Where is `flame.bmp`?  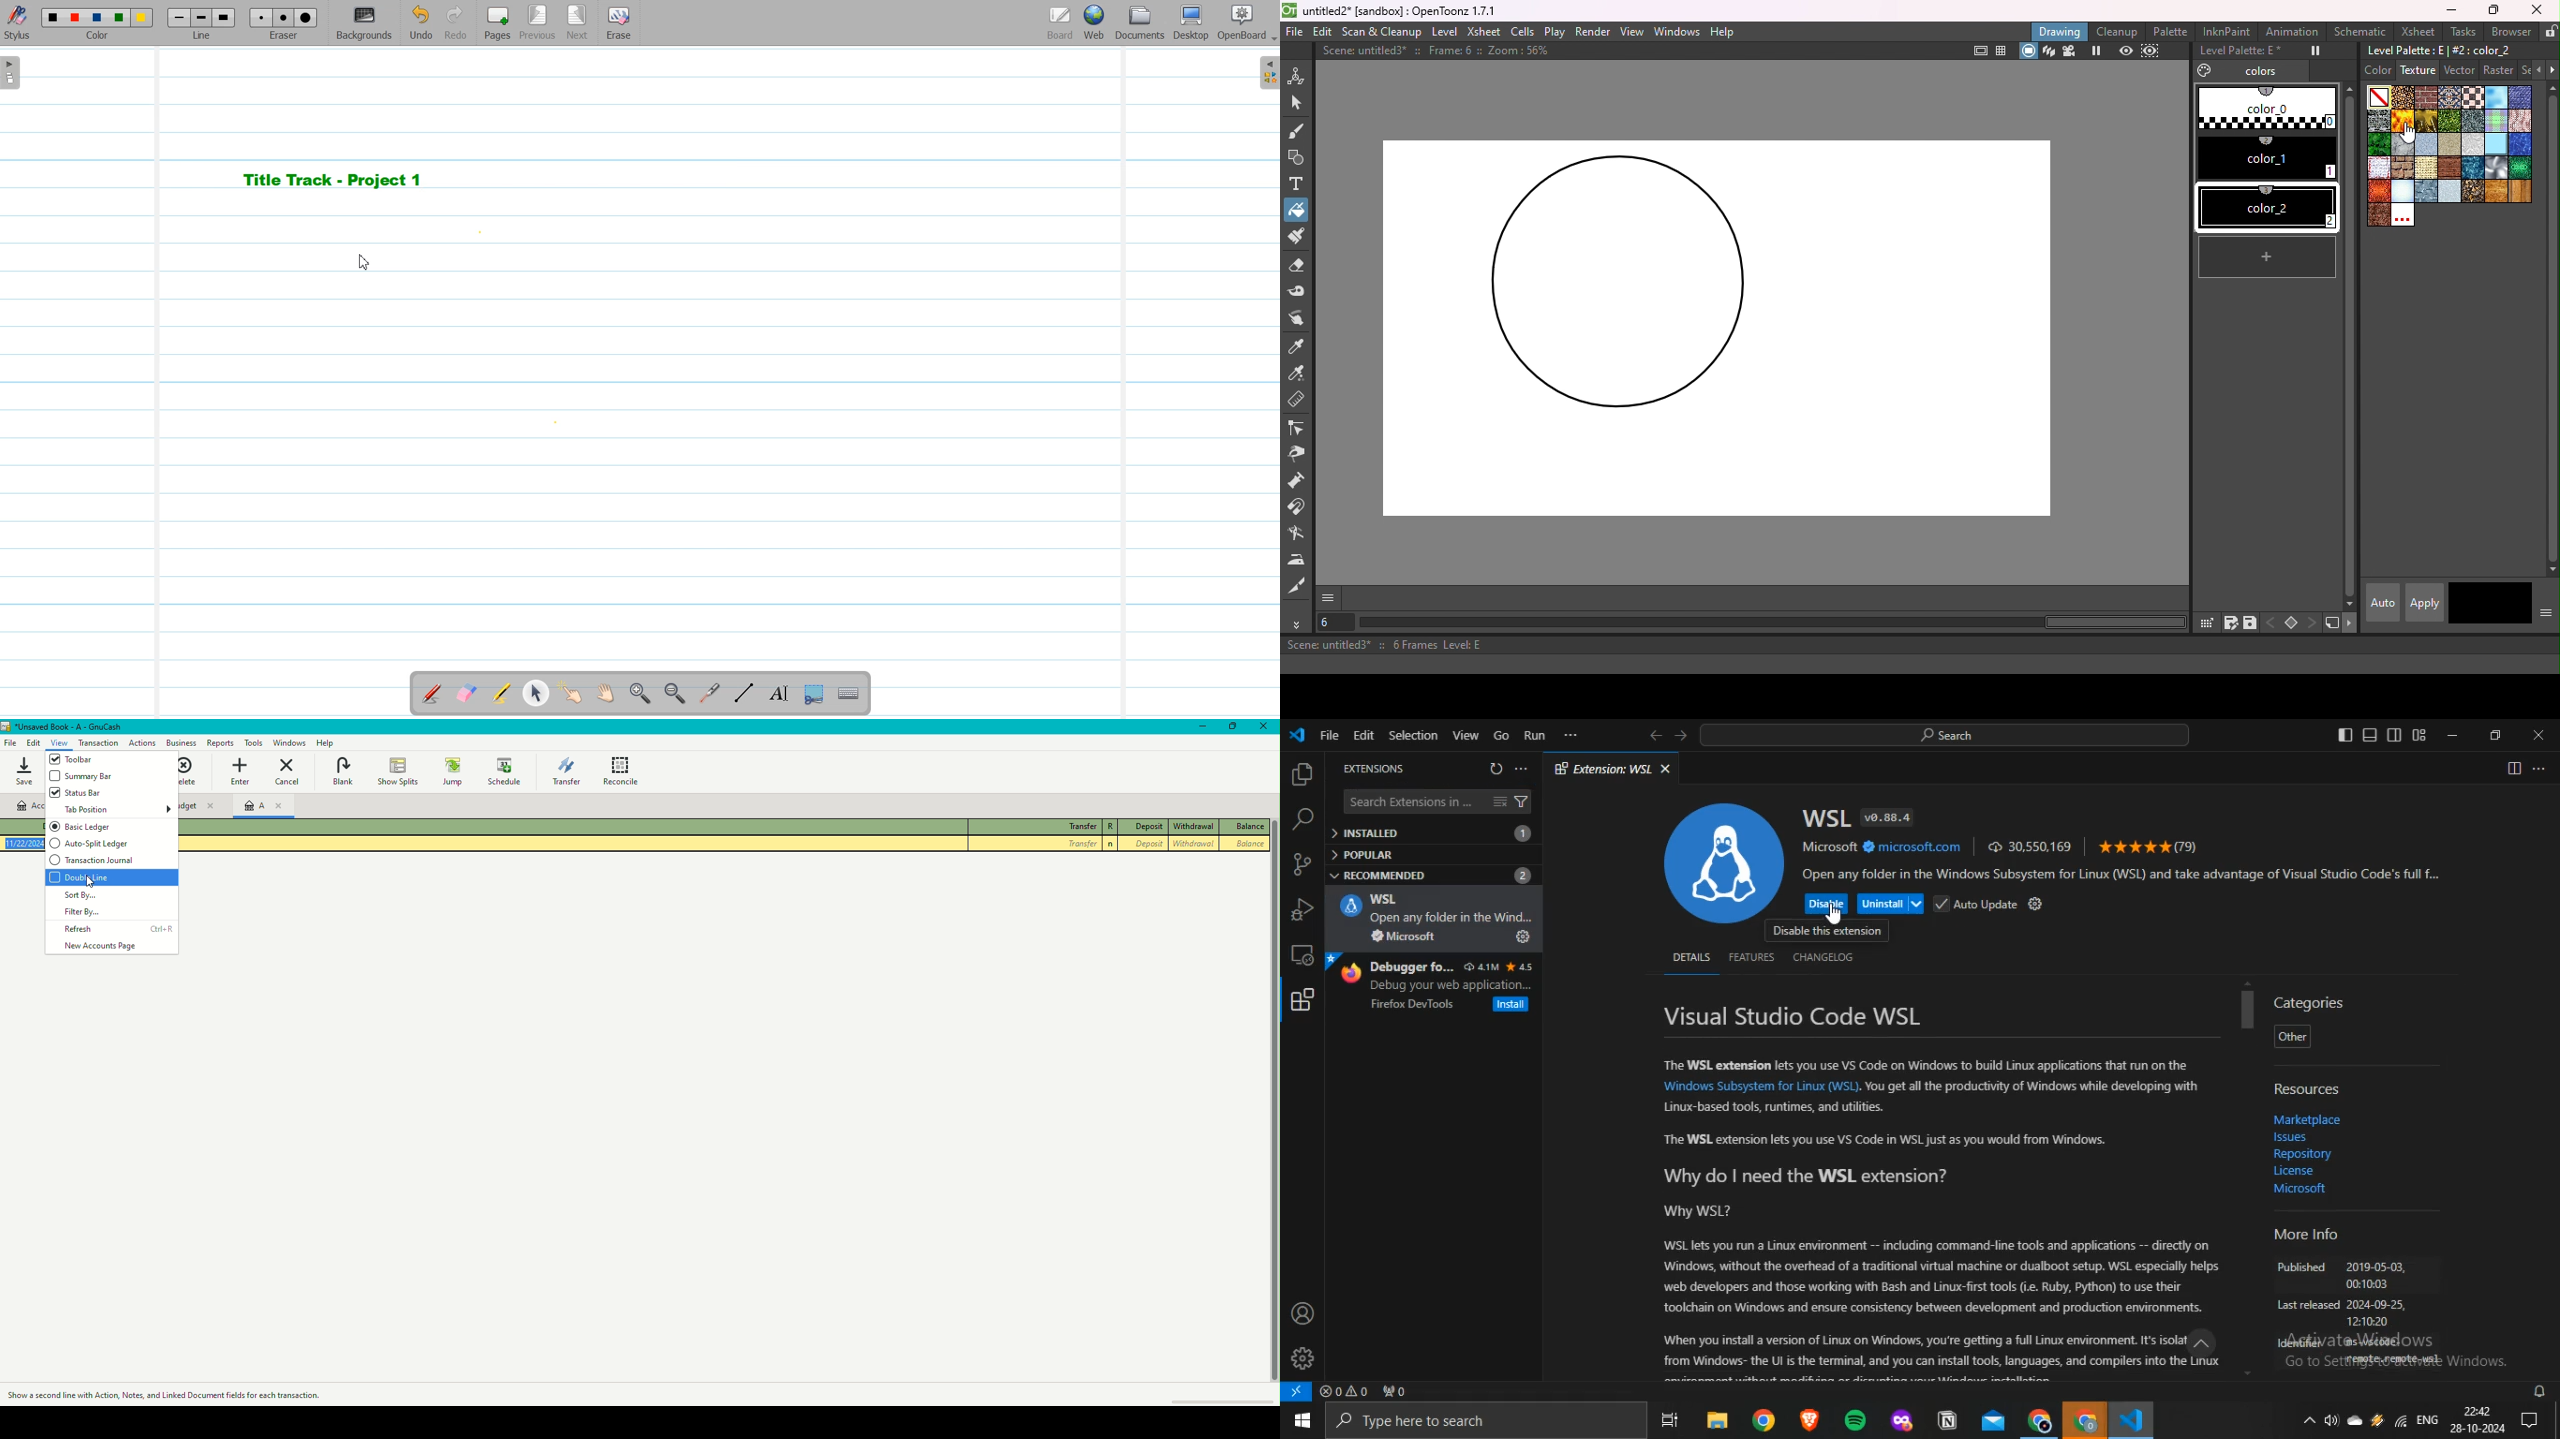
flame.bmp is located at coordinates (2403, 121).